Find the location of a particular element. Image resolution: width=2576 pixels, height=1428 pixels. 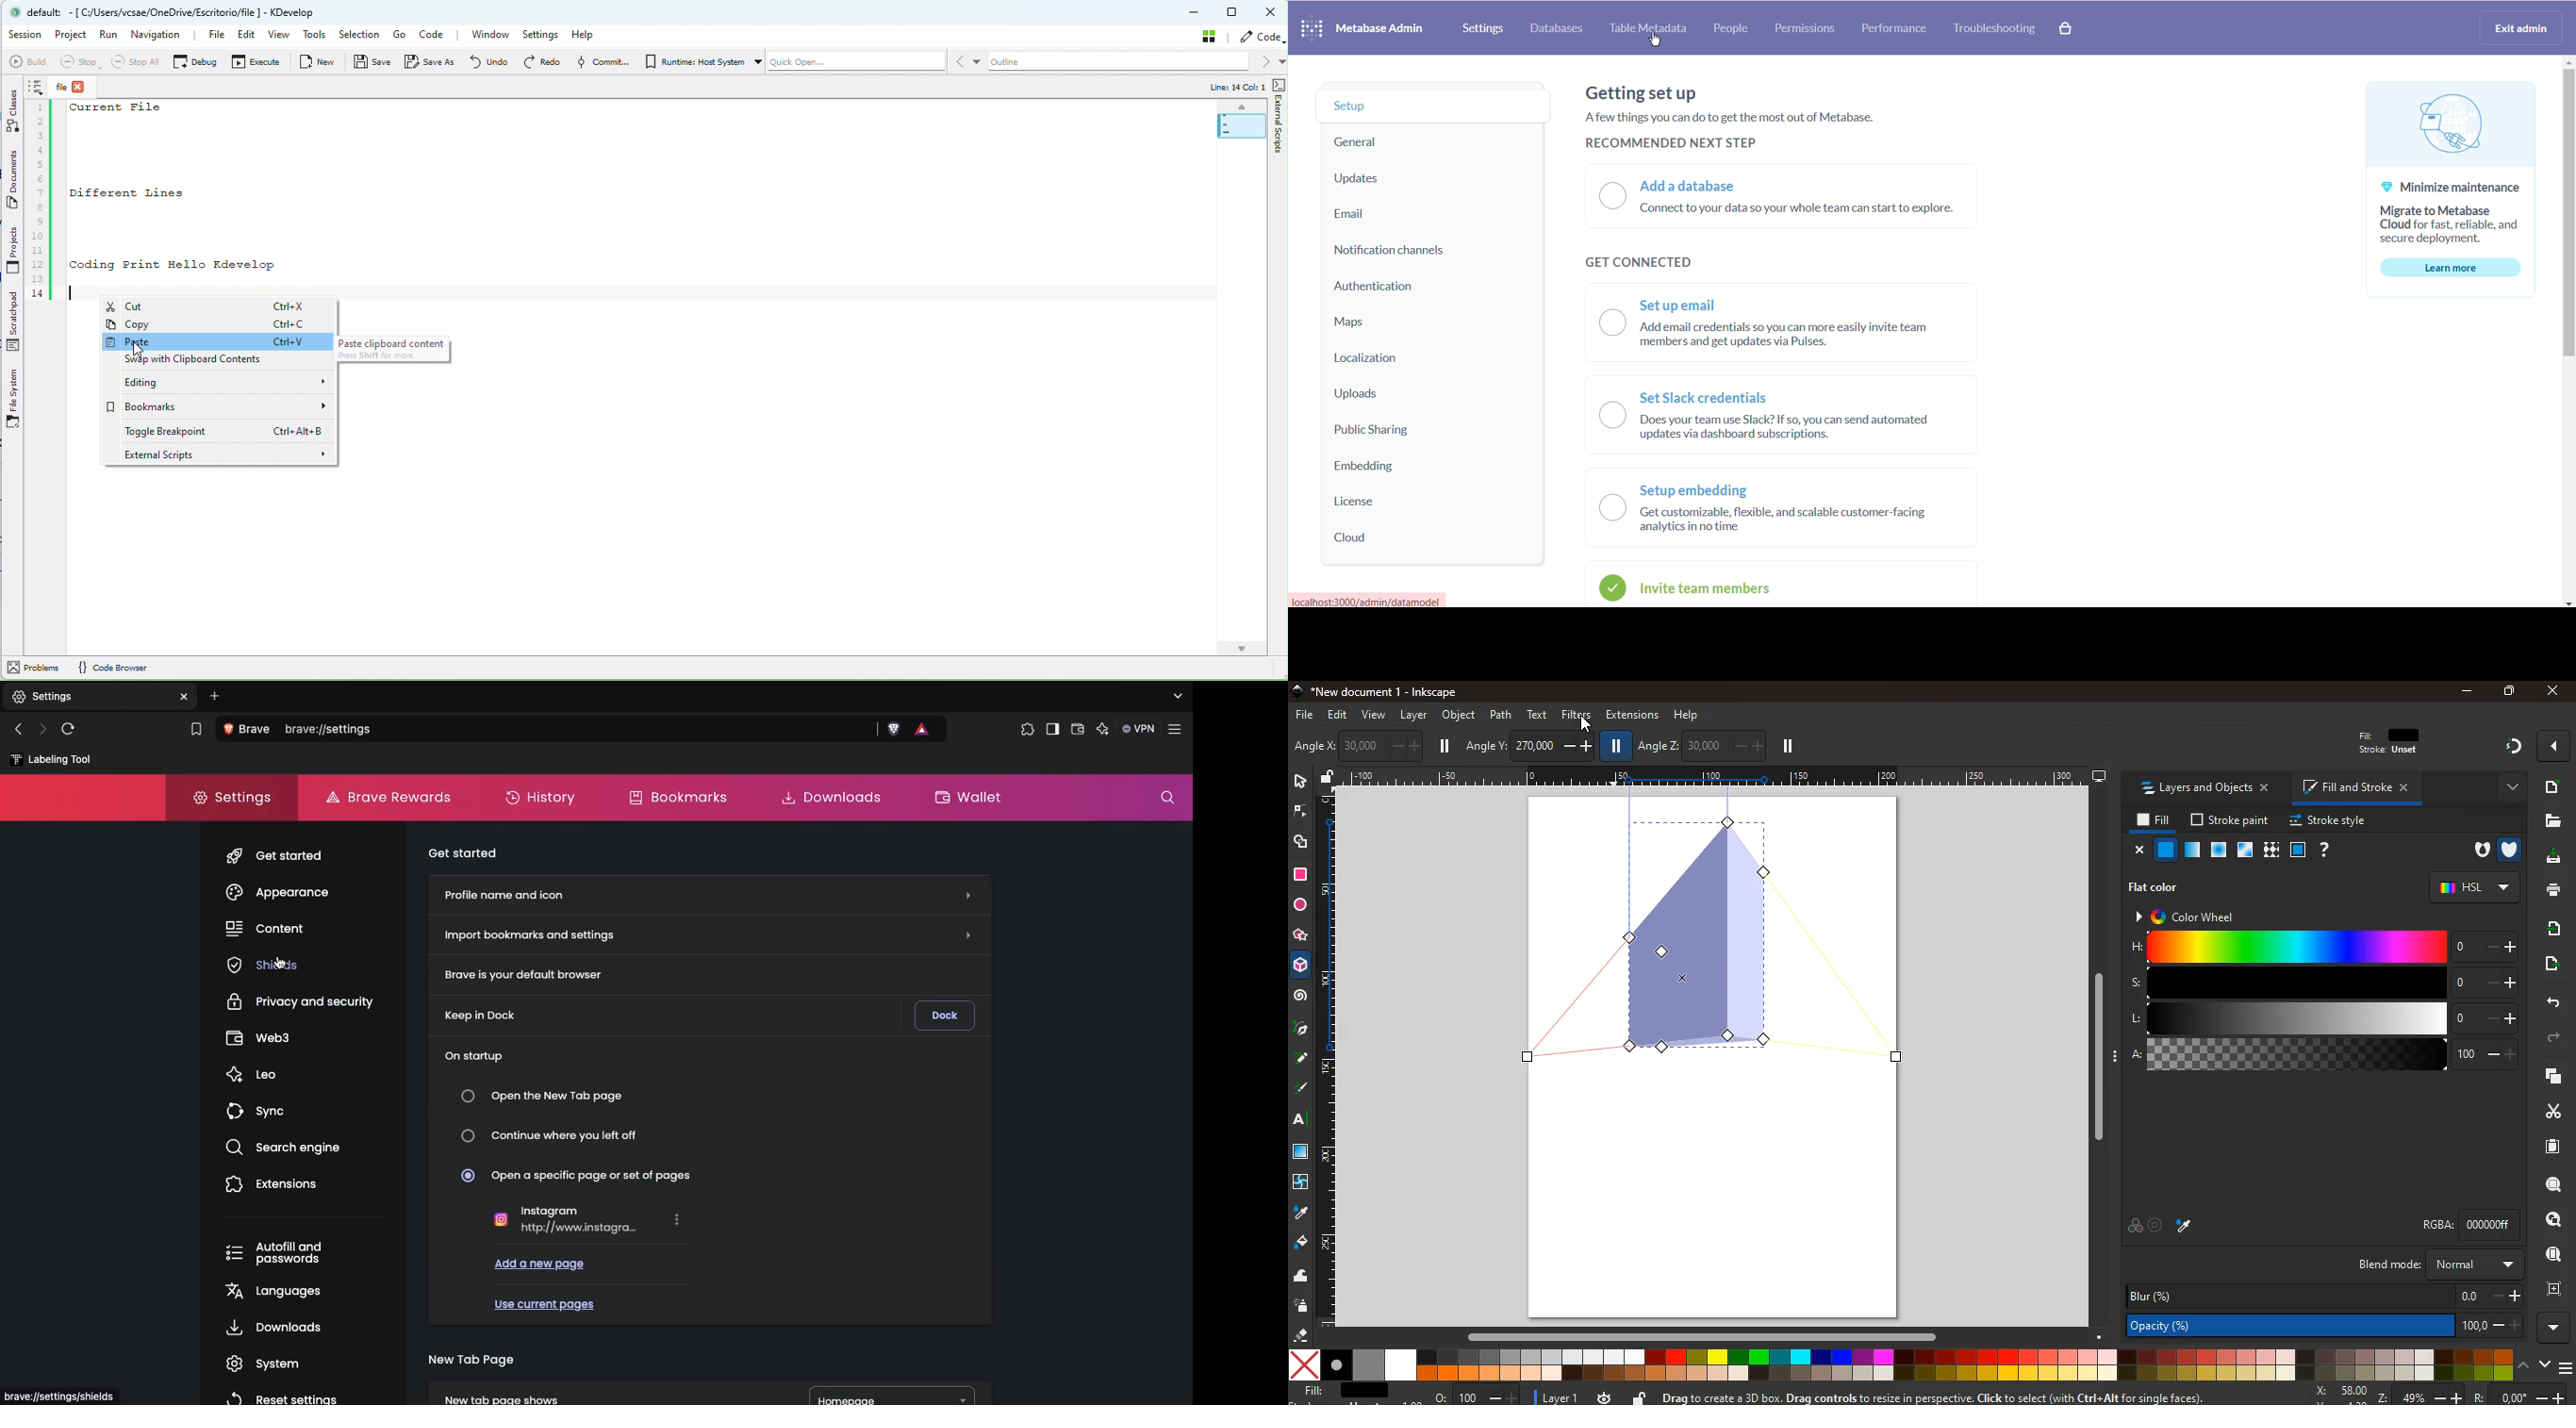

Web3 is located at coordinates (257, 1037).